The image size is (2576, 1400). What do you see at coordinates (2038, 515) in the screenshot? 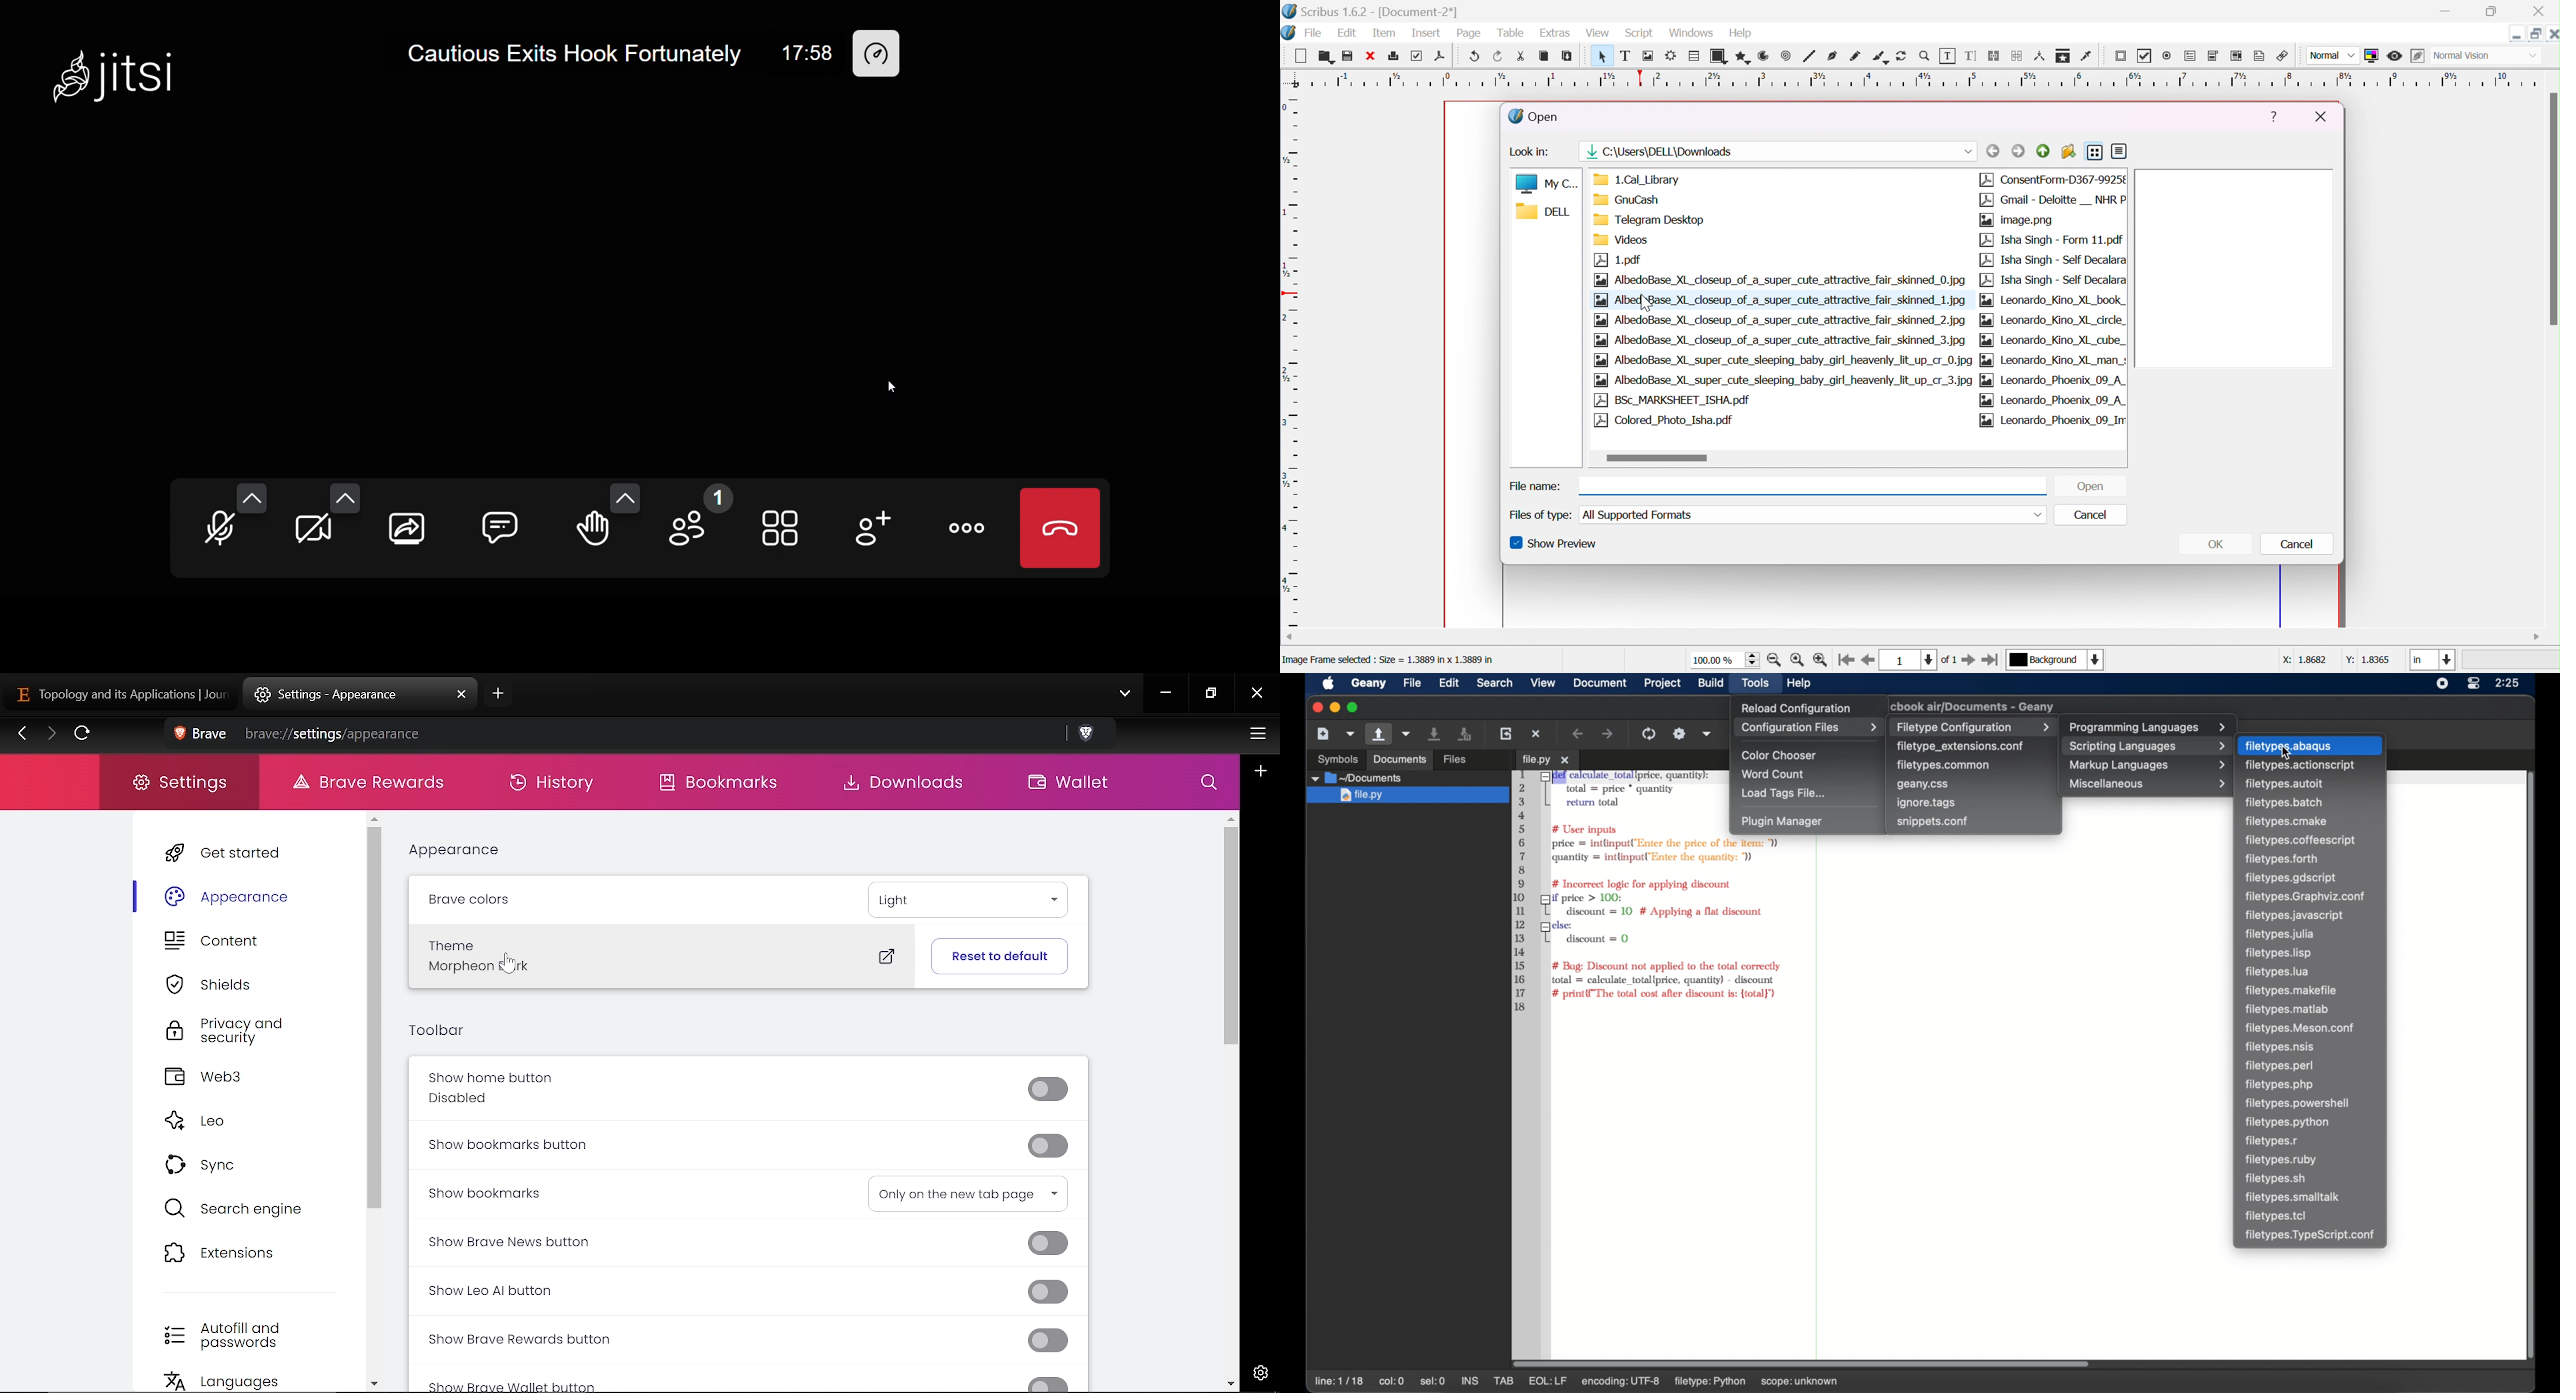
I see `drop down` at bounding box center [2038, 515].